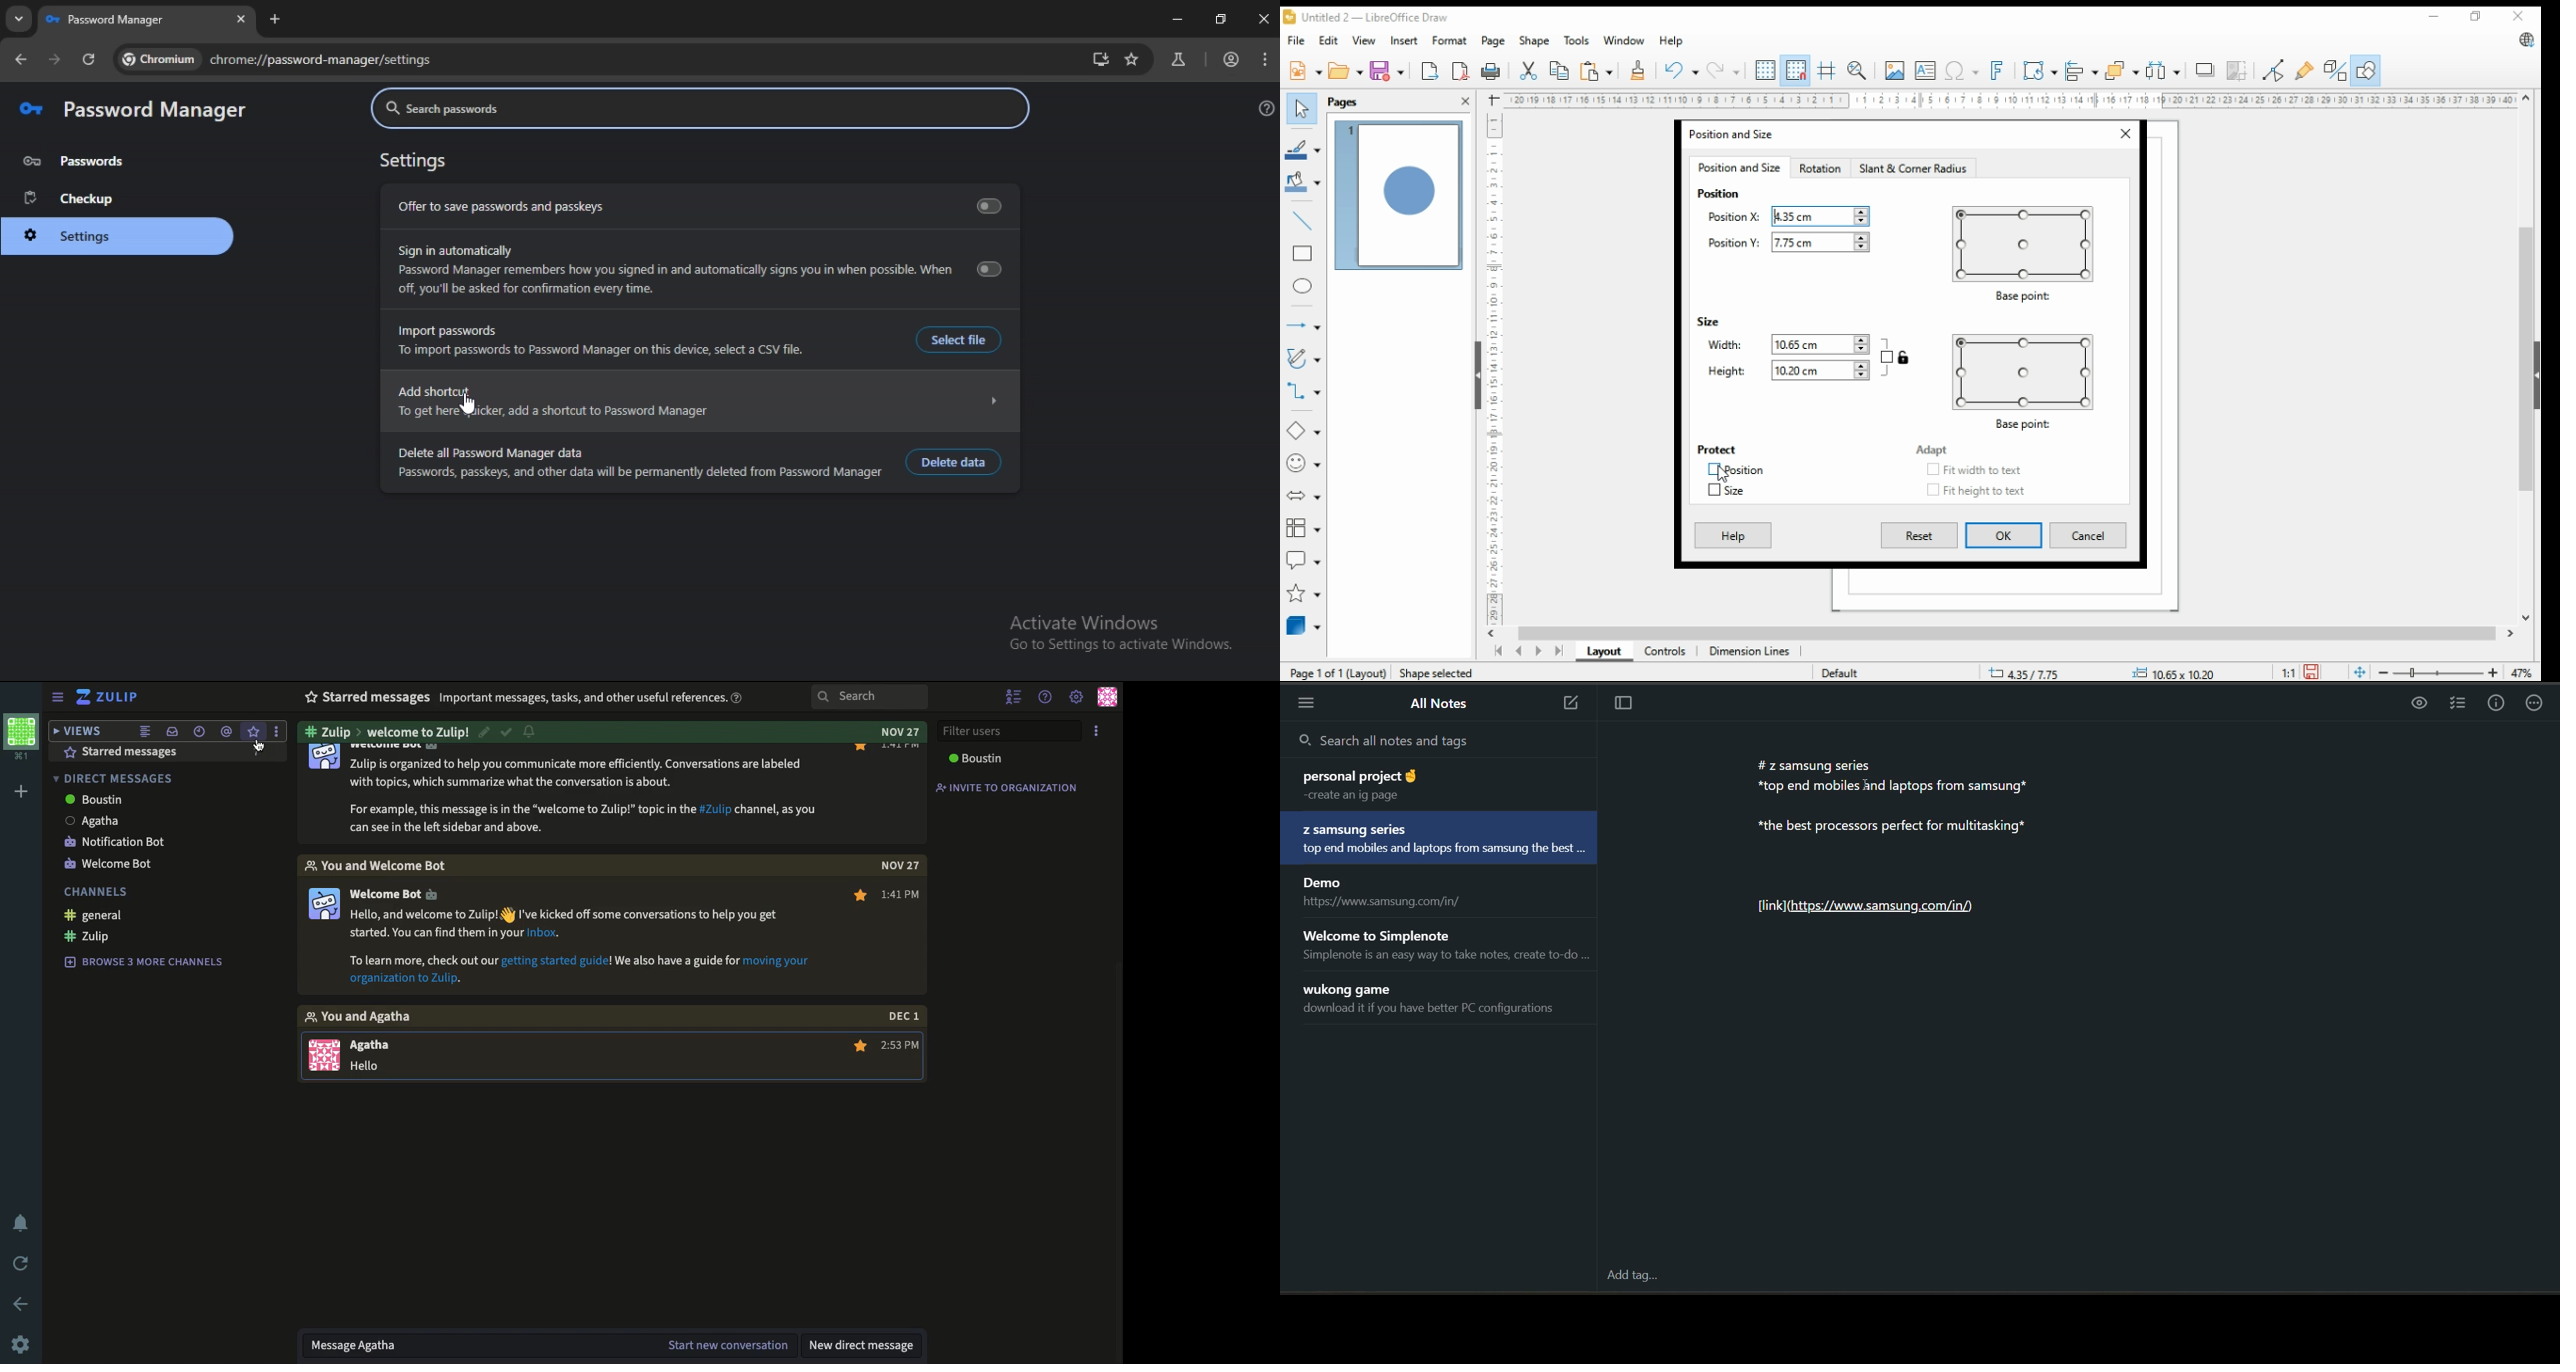  What do you see at coordinates (1373, 19) in the screenshot?
I see `untitled 2 - libreoffice draw` at bounding box center [1373, 19].